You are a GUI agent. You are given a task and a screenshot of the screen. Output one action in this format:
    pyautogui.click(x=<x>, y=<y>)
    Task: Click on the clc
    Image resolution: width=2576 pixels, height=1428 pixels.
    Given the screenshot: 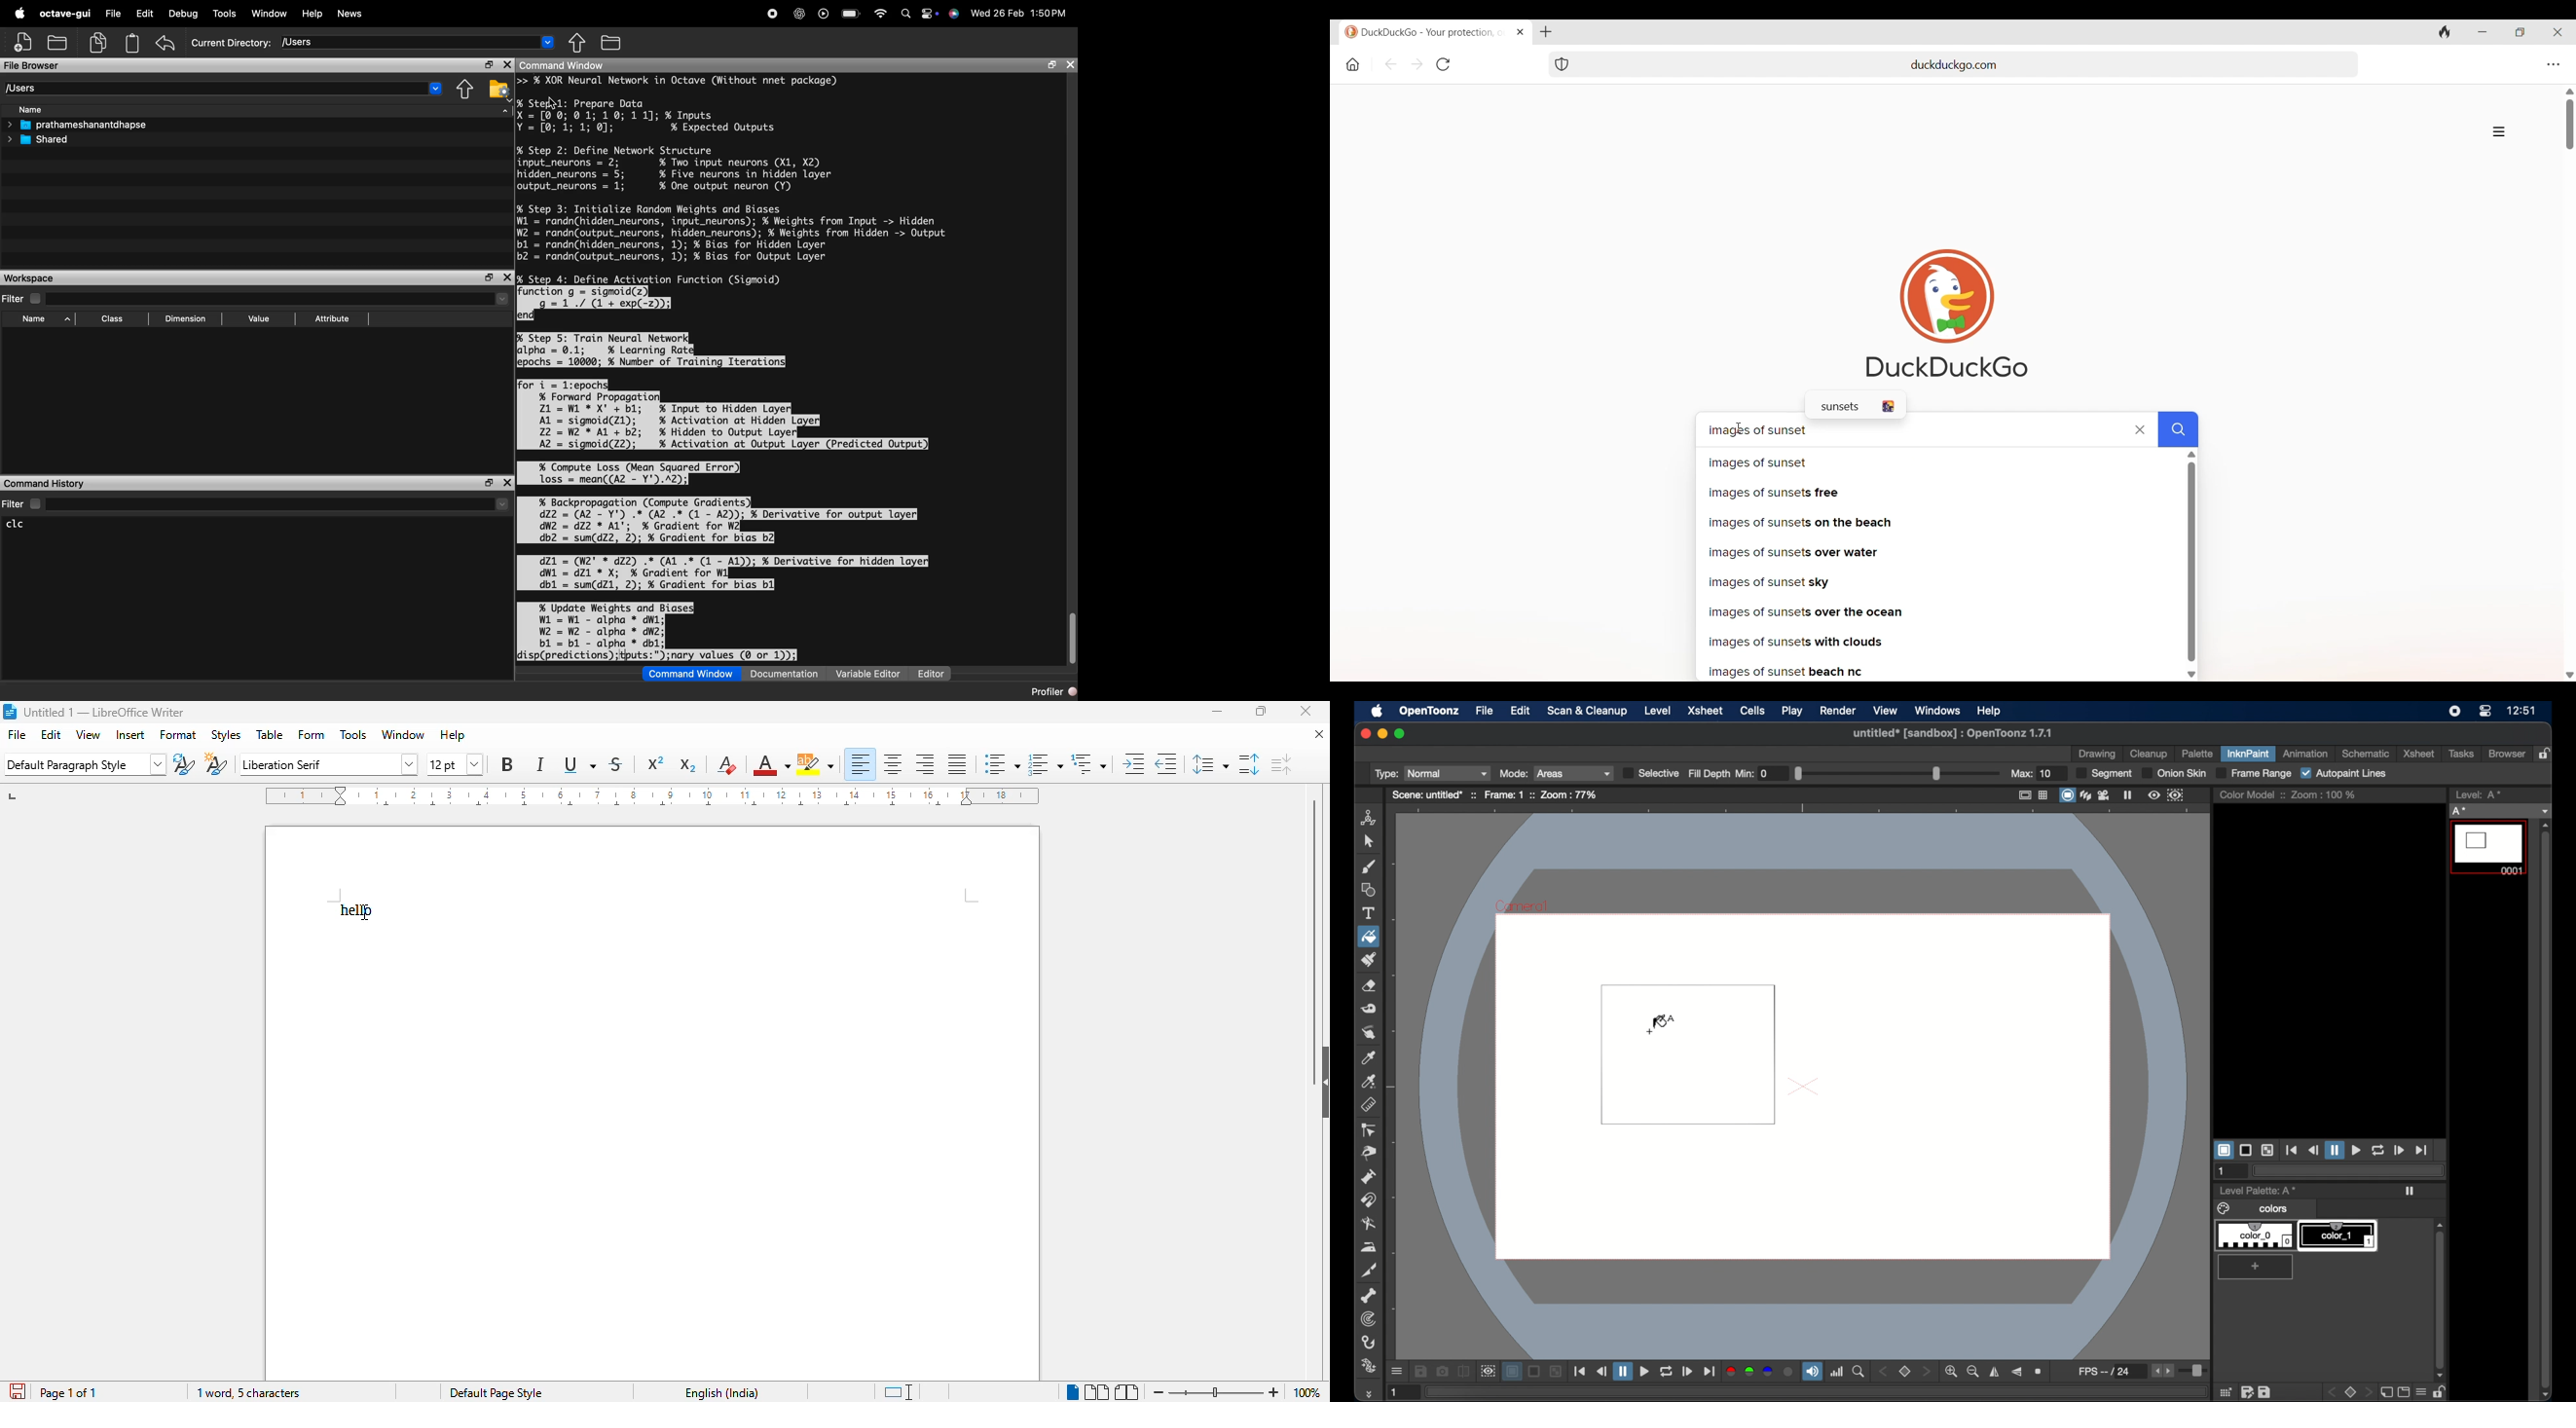 What is the action you would take?
    pyautogui.click(x=22, y=524)
    